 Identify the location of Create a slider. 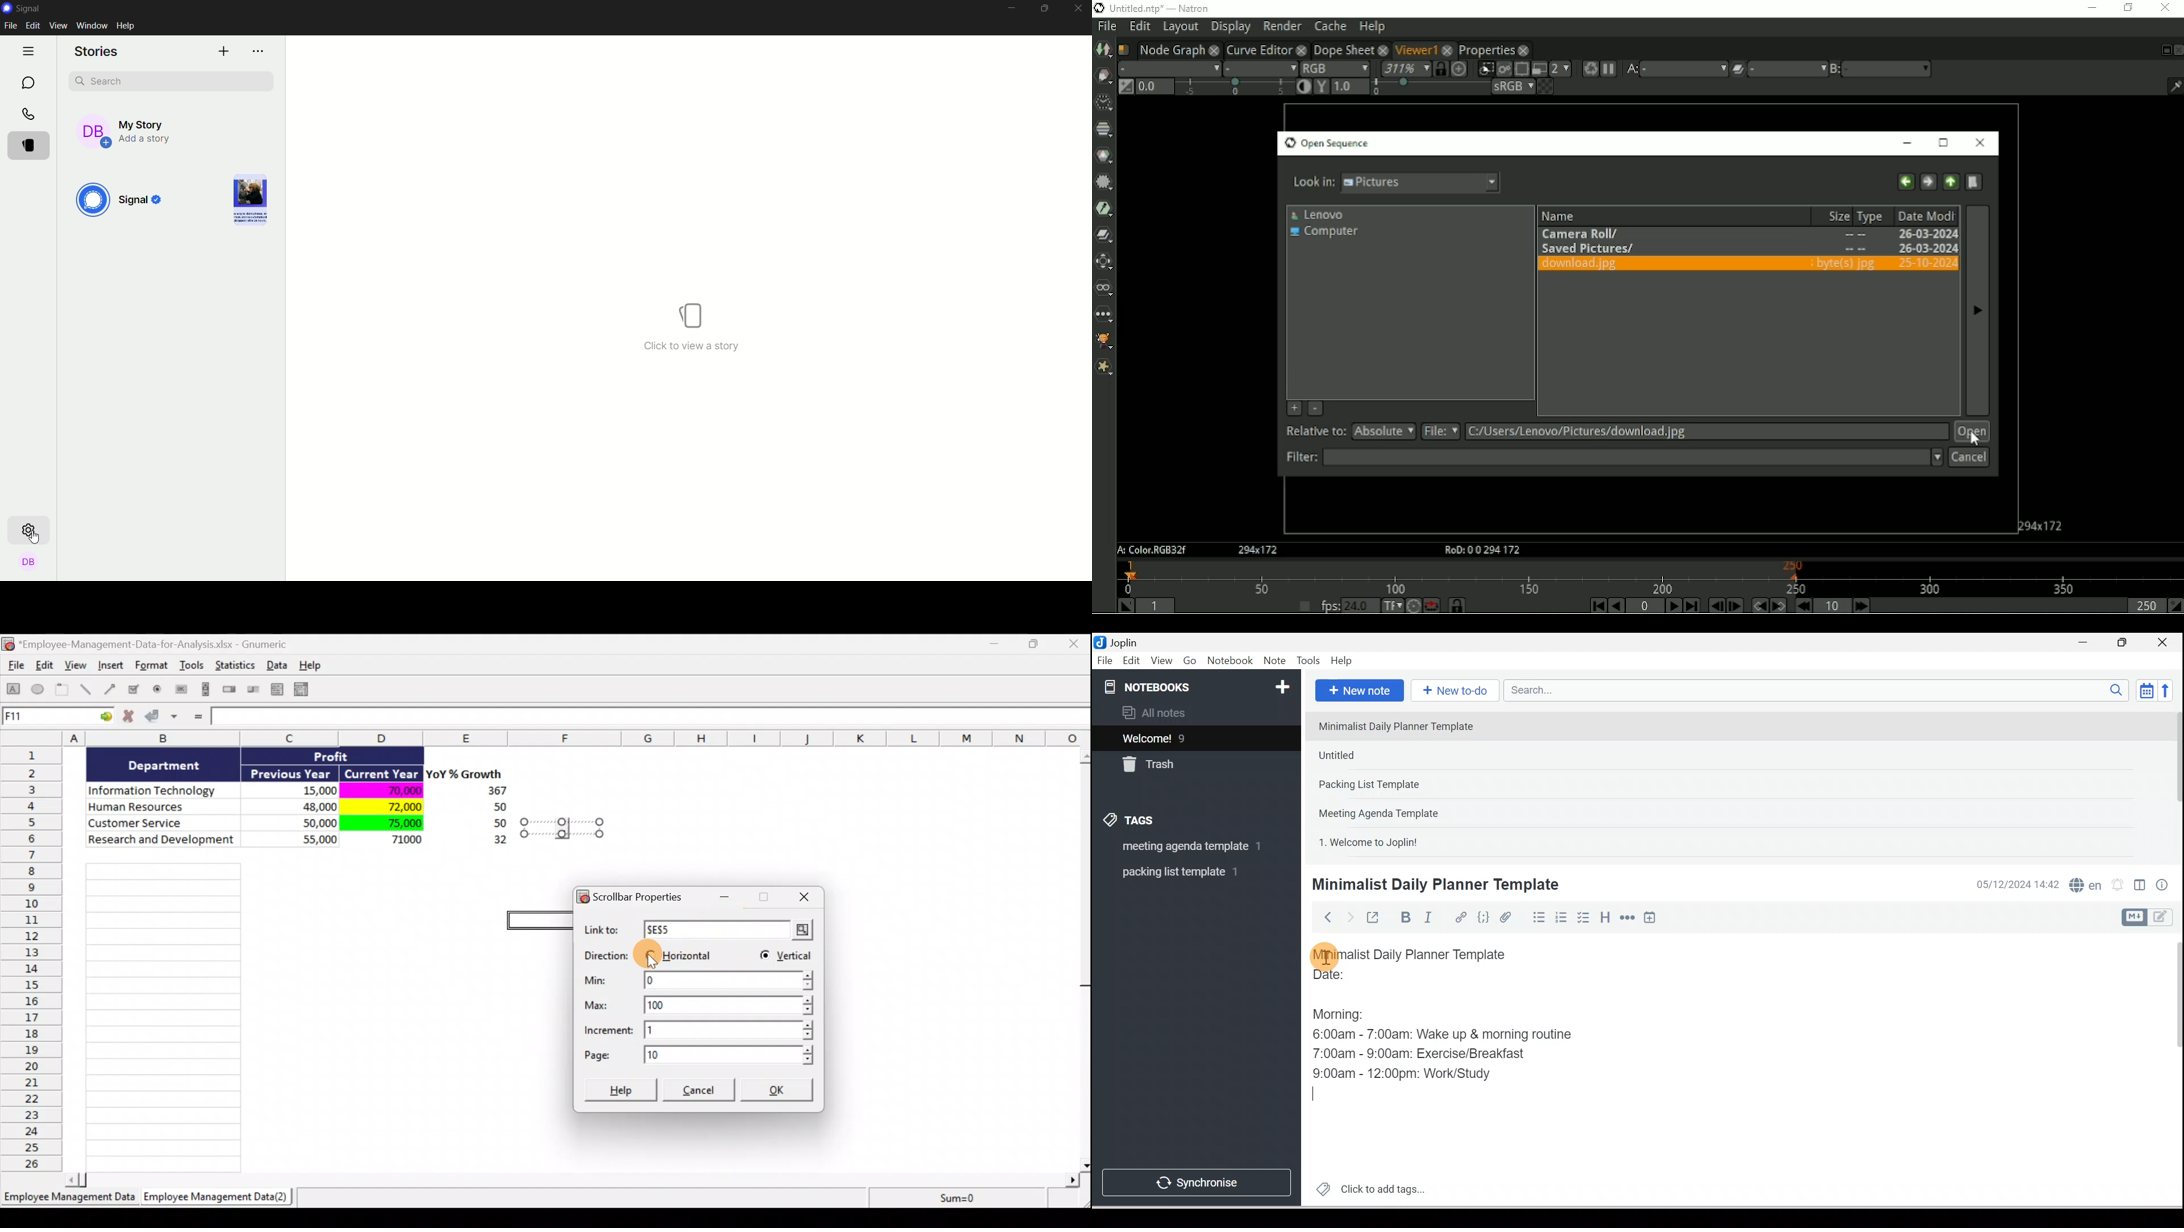
(252, 691).